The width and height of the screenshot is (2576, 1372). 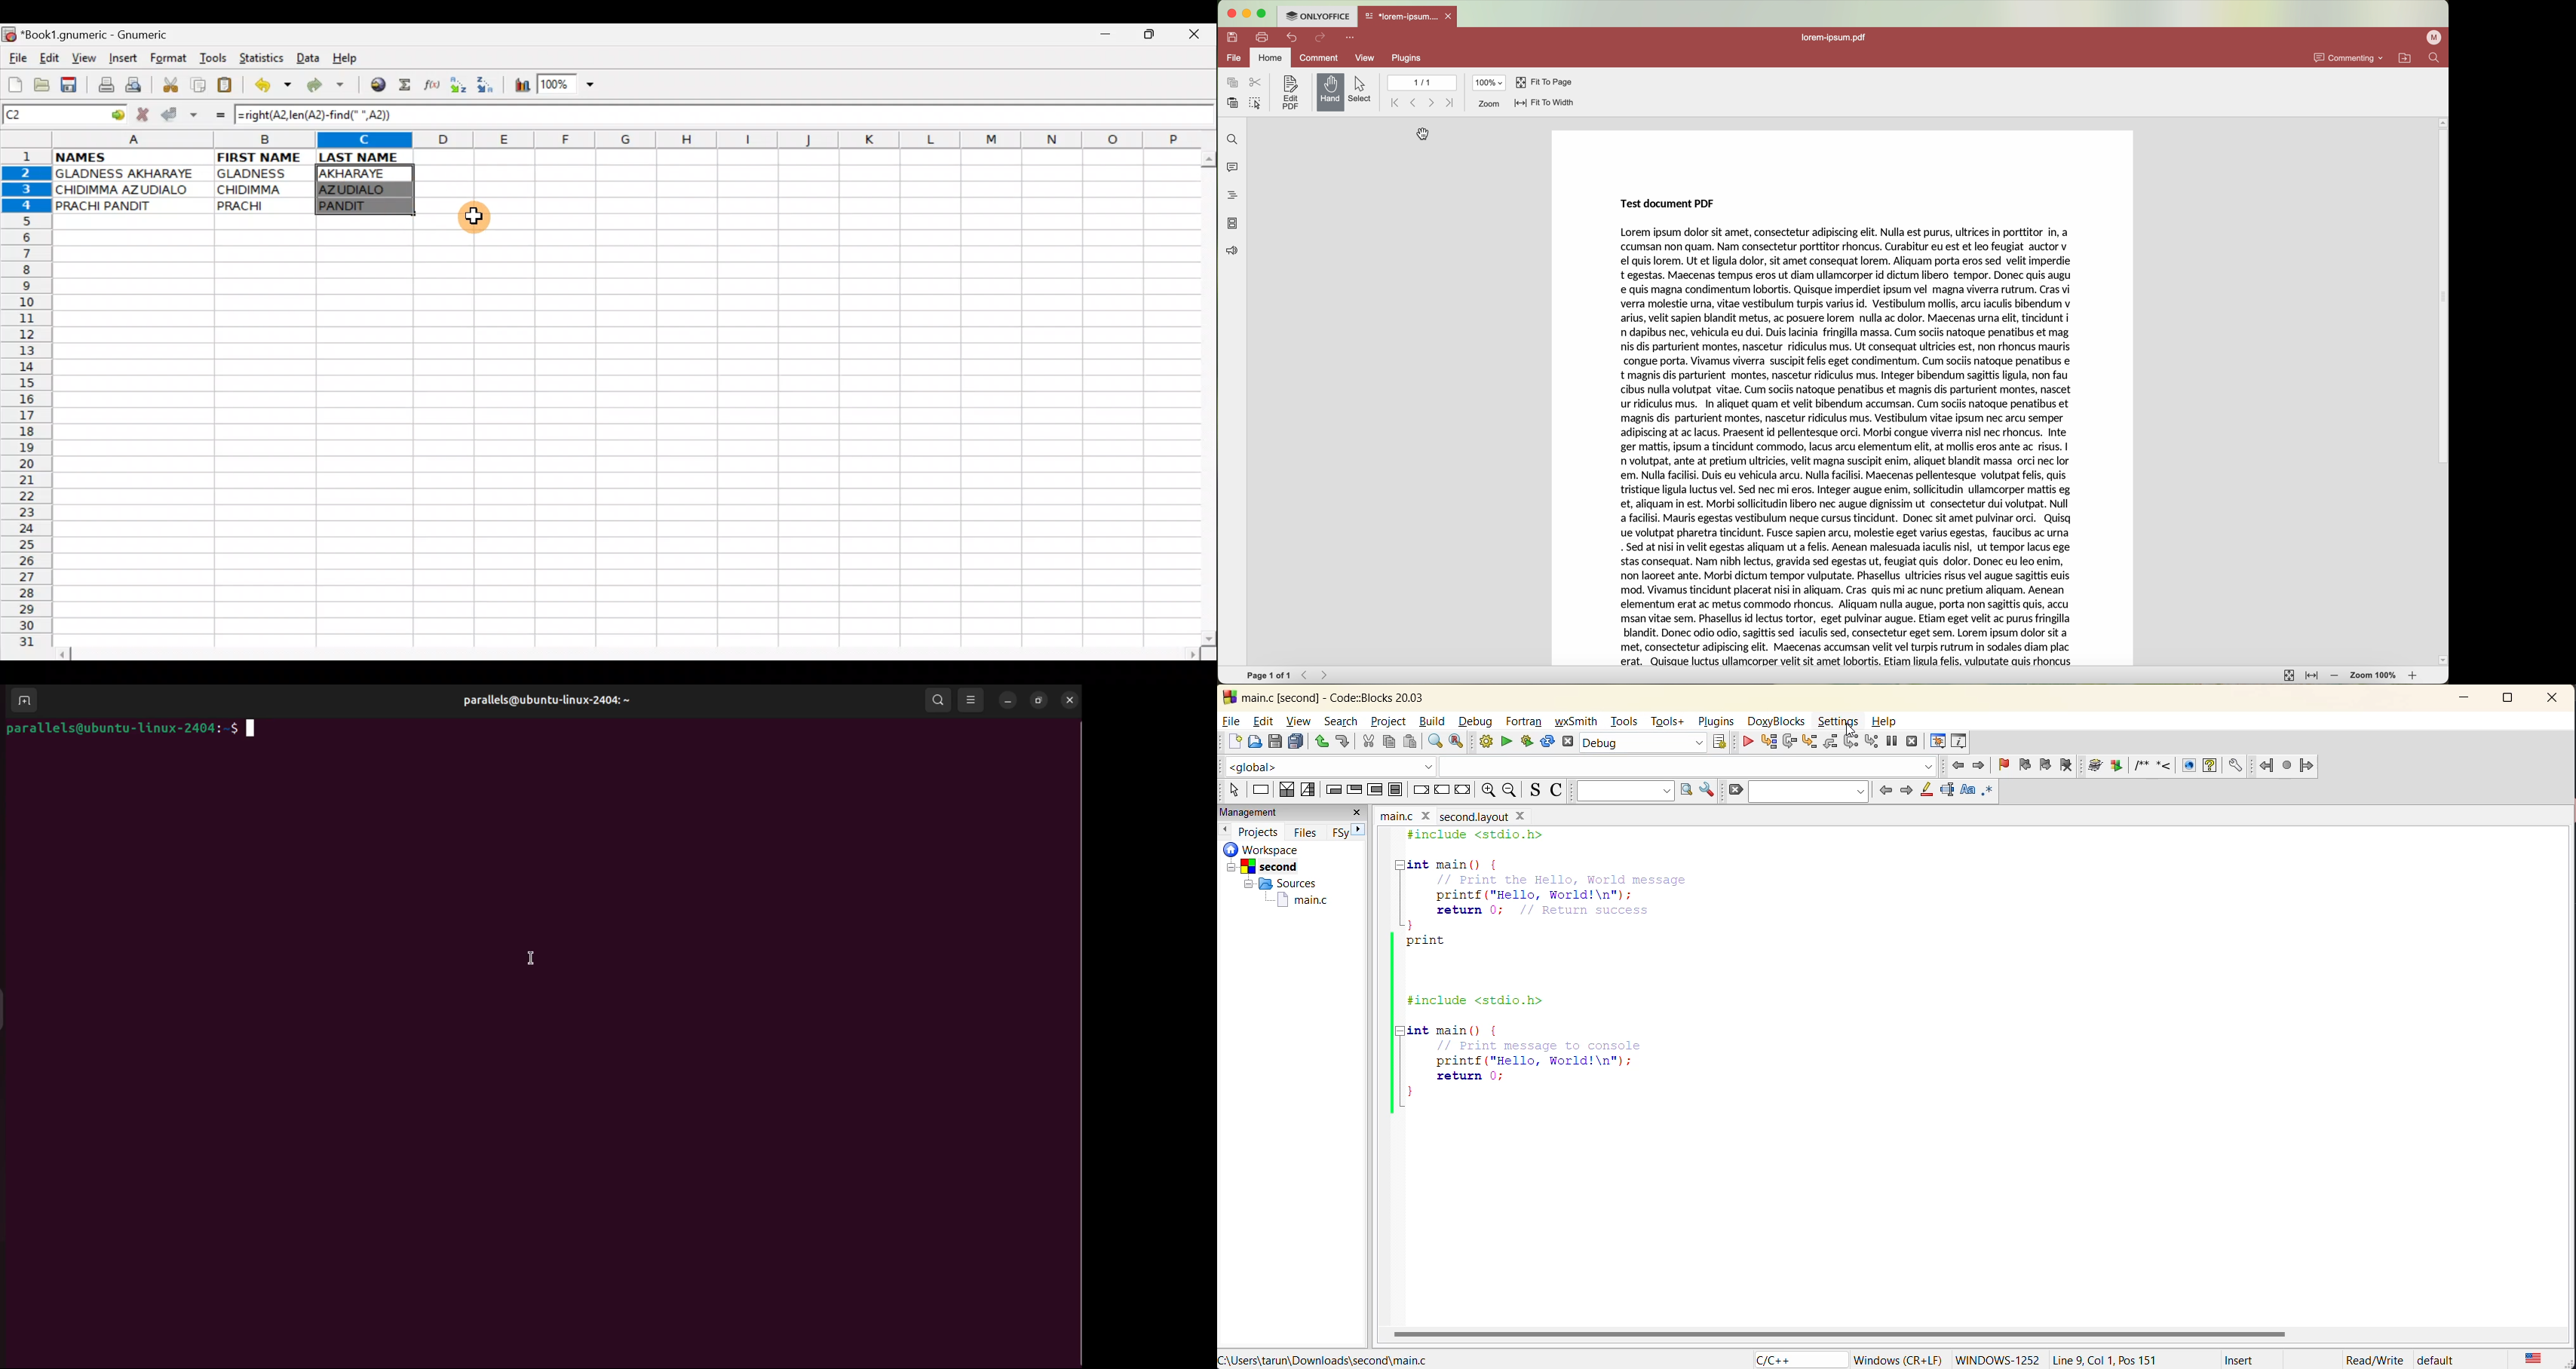 I want to click on clear bookmark, so click(x=2070, y=767).